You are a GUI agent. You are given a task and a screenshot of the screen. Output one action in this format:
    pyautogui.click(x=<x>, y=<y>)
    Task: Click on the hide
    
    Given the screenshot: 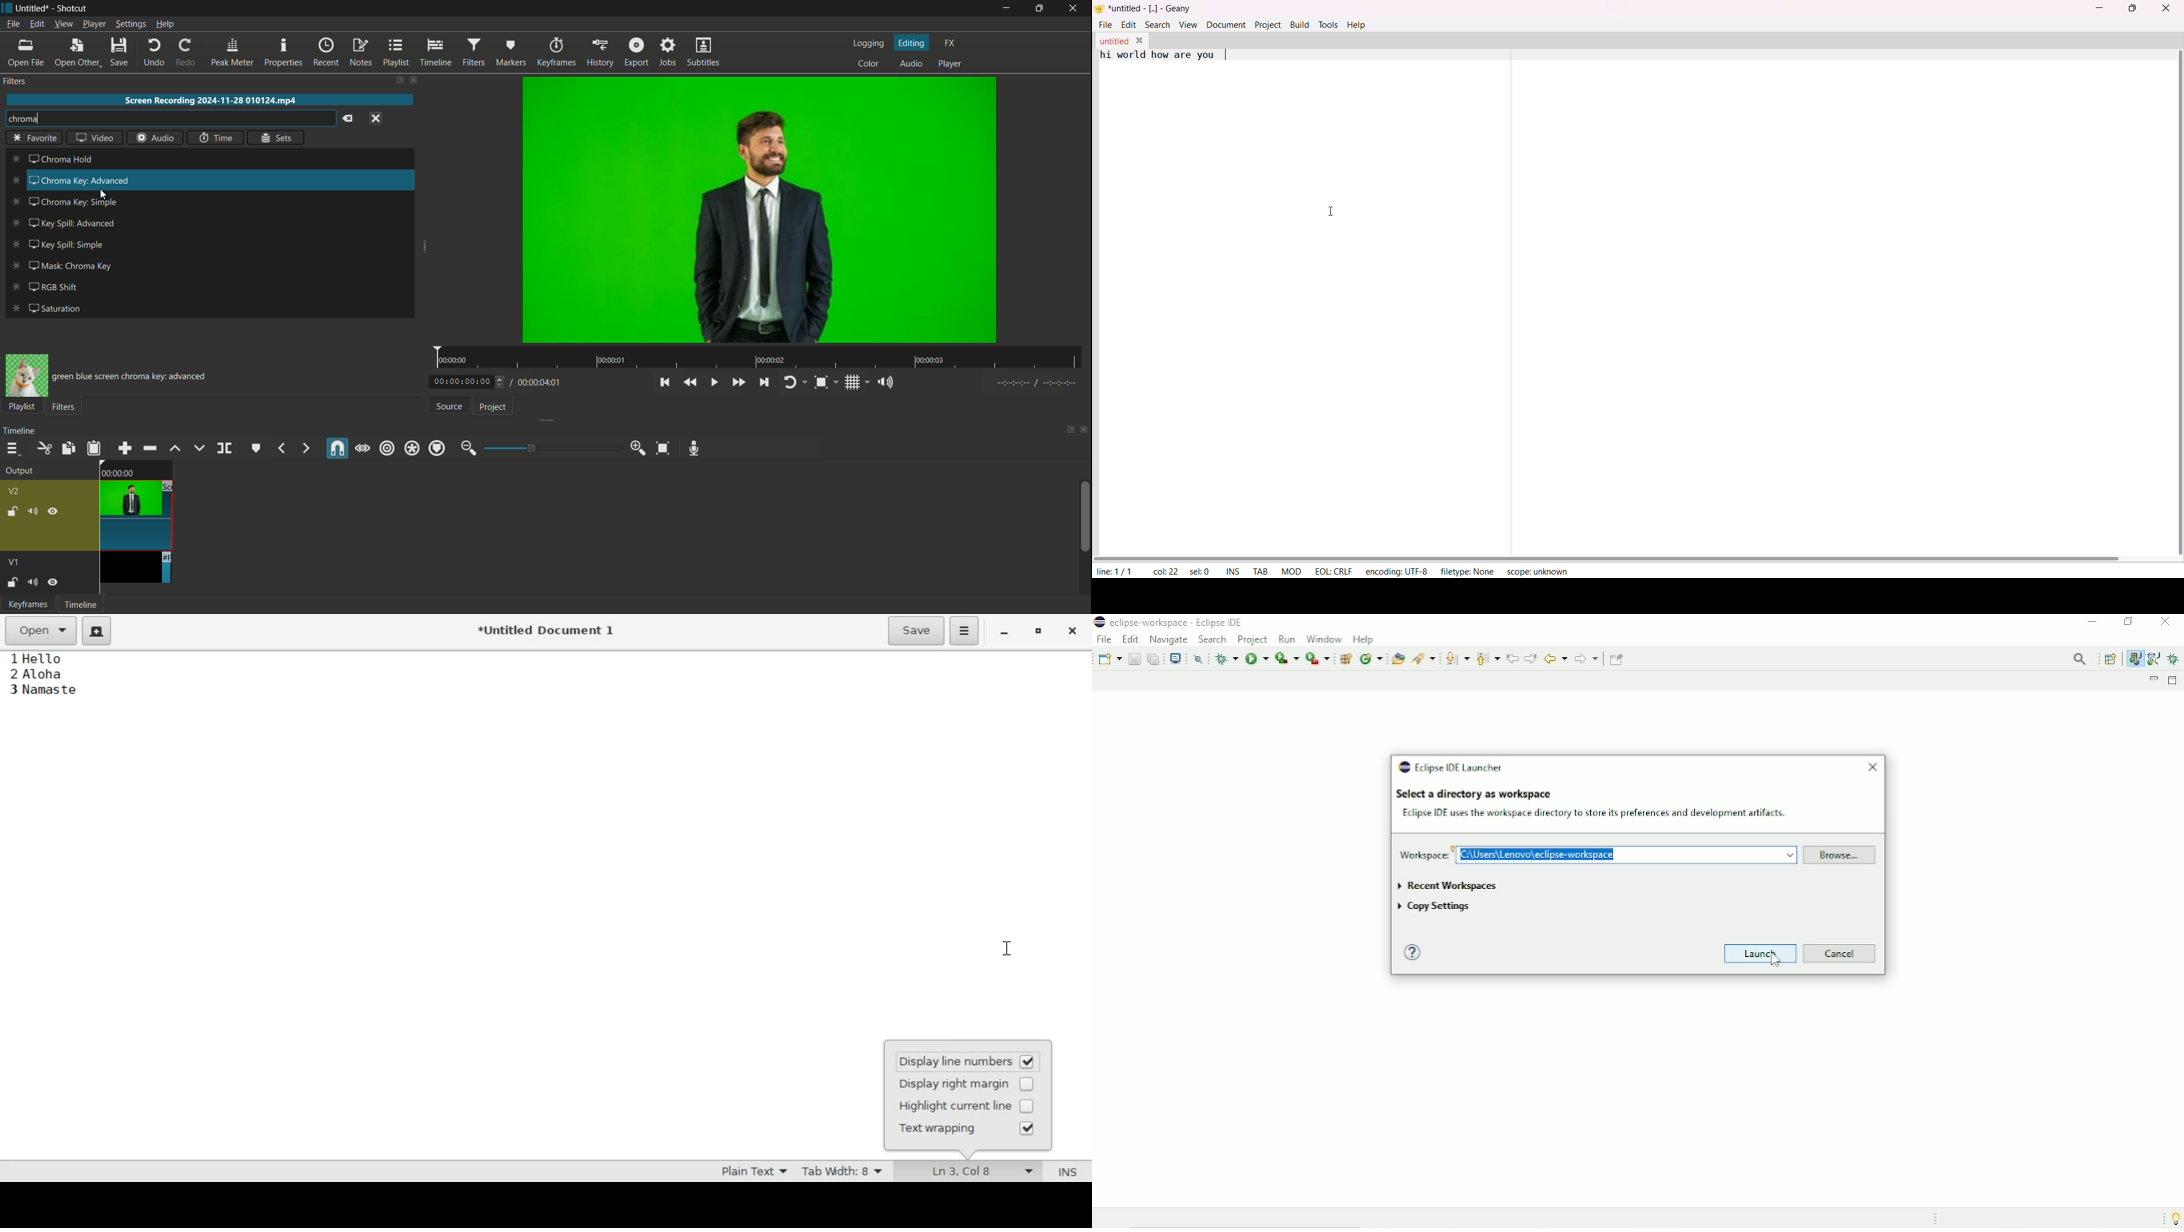 What is the action you would take?
    pyautogui.click(x=52, y=582)
    